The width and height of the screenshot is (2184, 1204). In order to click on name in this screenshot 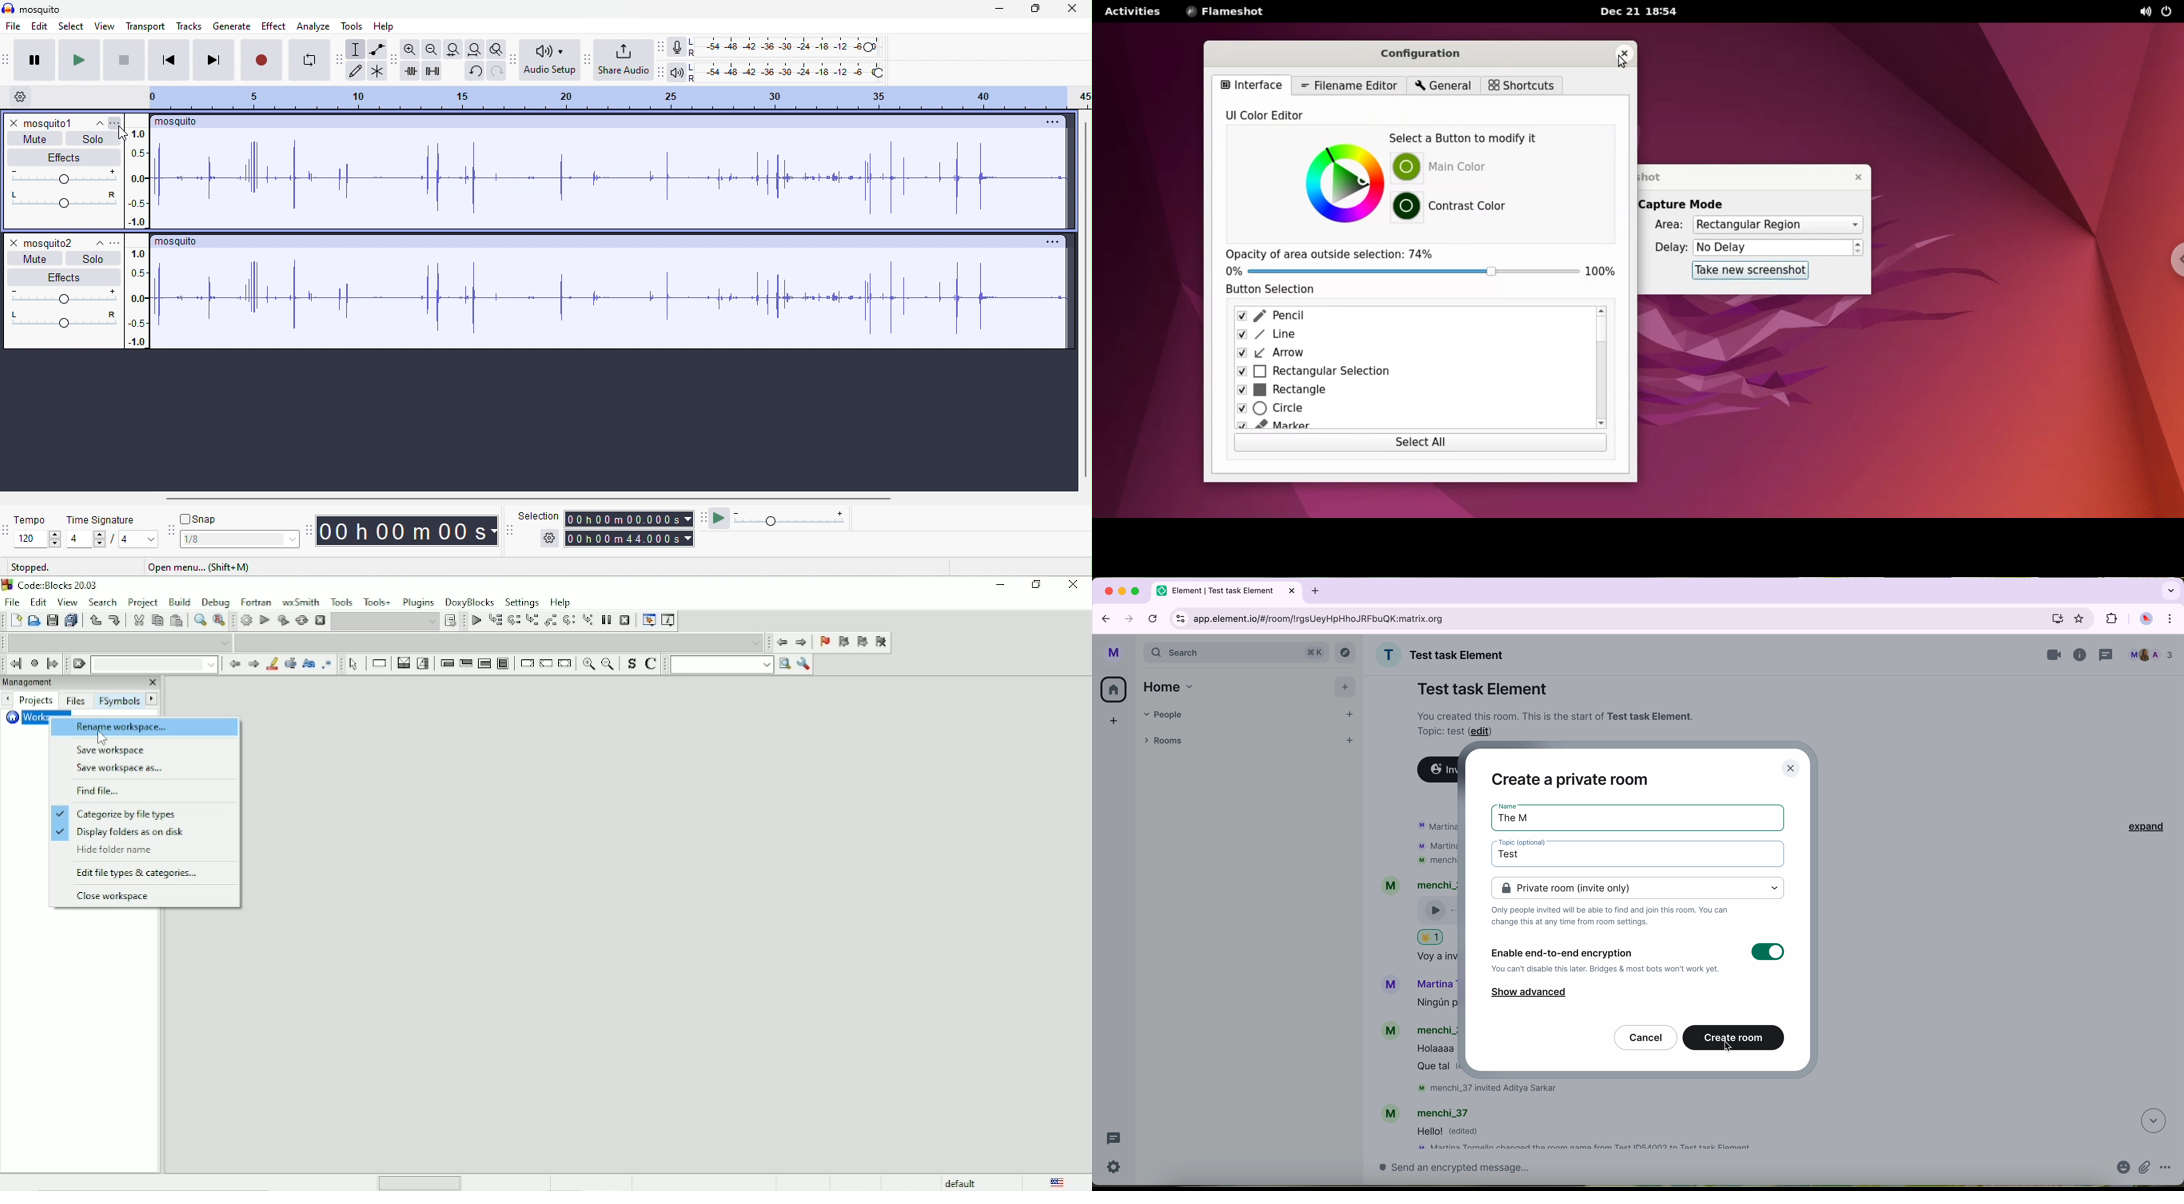, I will do `click(1444, 655)`.